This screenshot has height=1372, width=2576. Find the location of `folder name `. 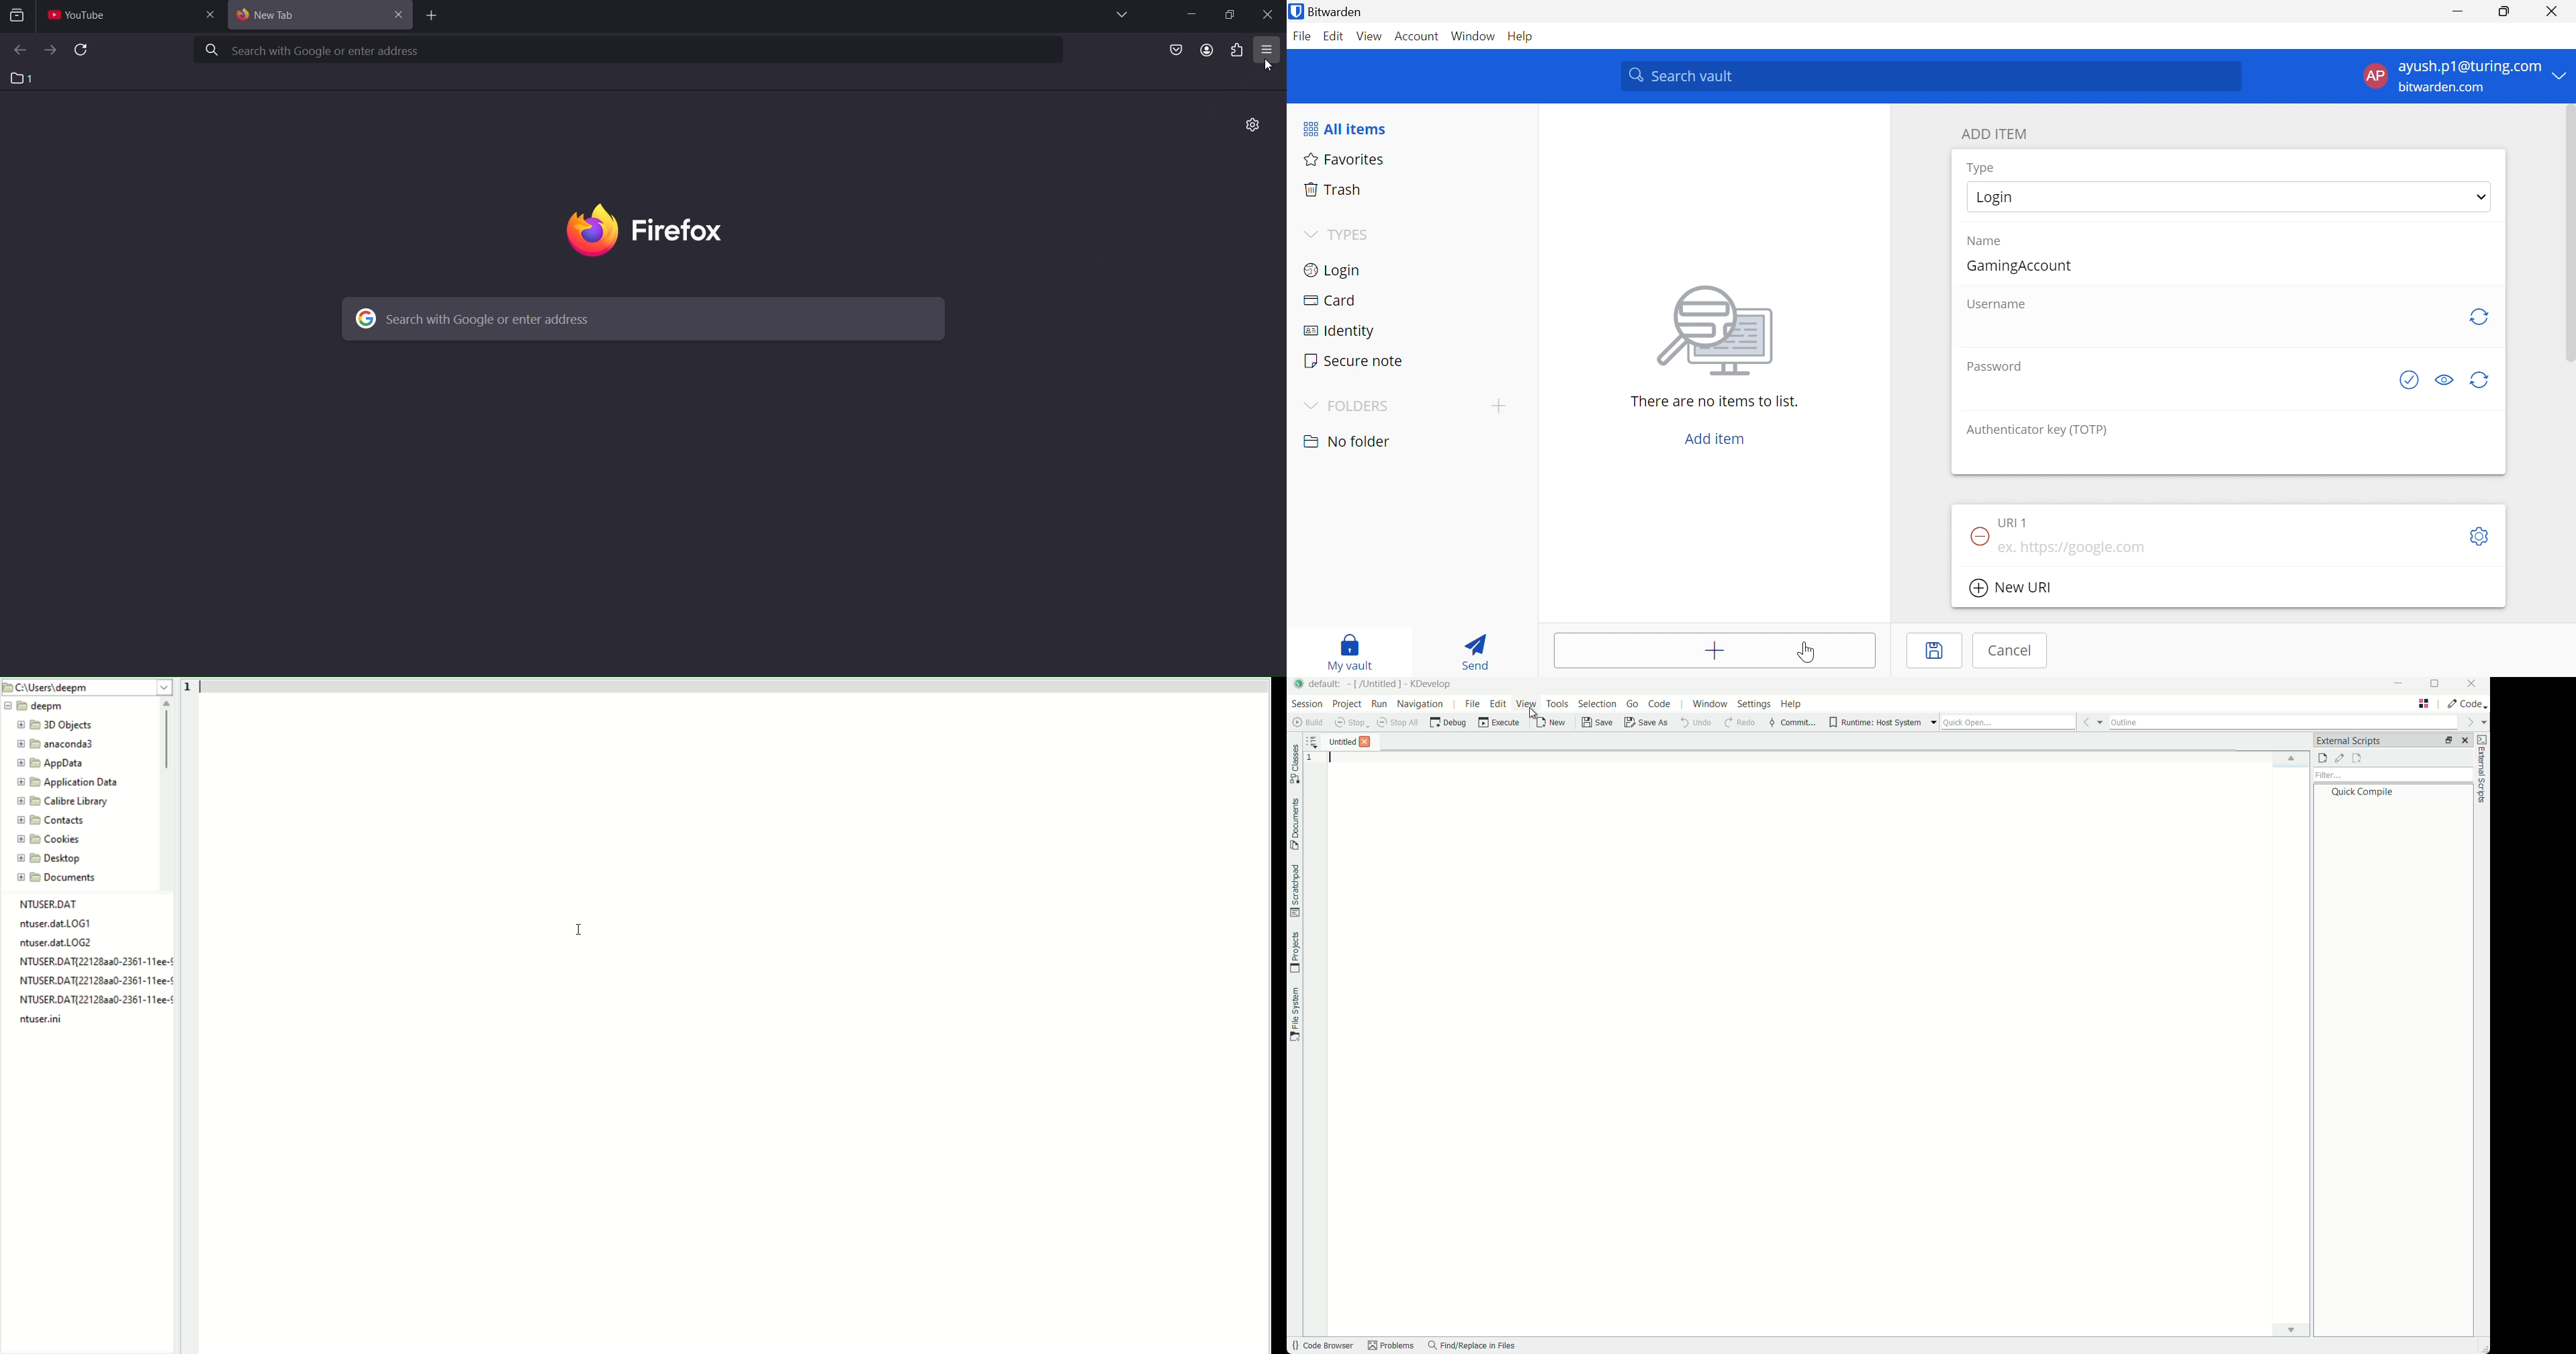

folder name  is located at coordinates (54, 745).